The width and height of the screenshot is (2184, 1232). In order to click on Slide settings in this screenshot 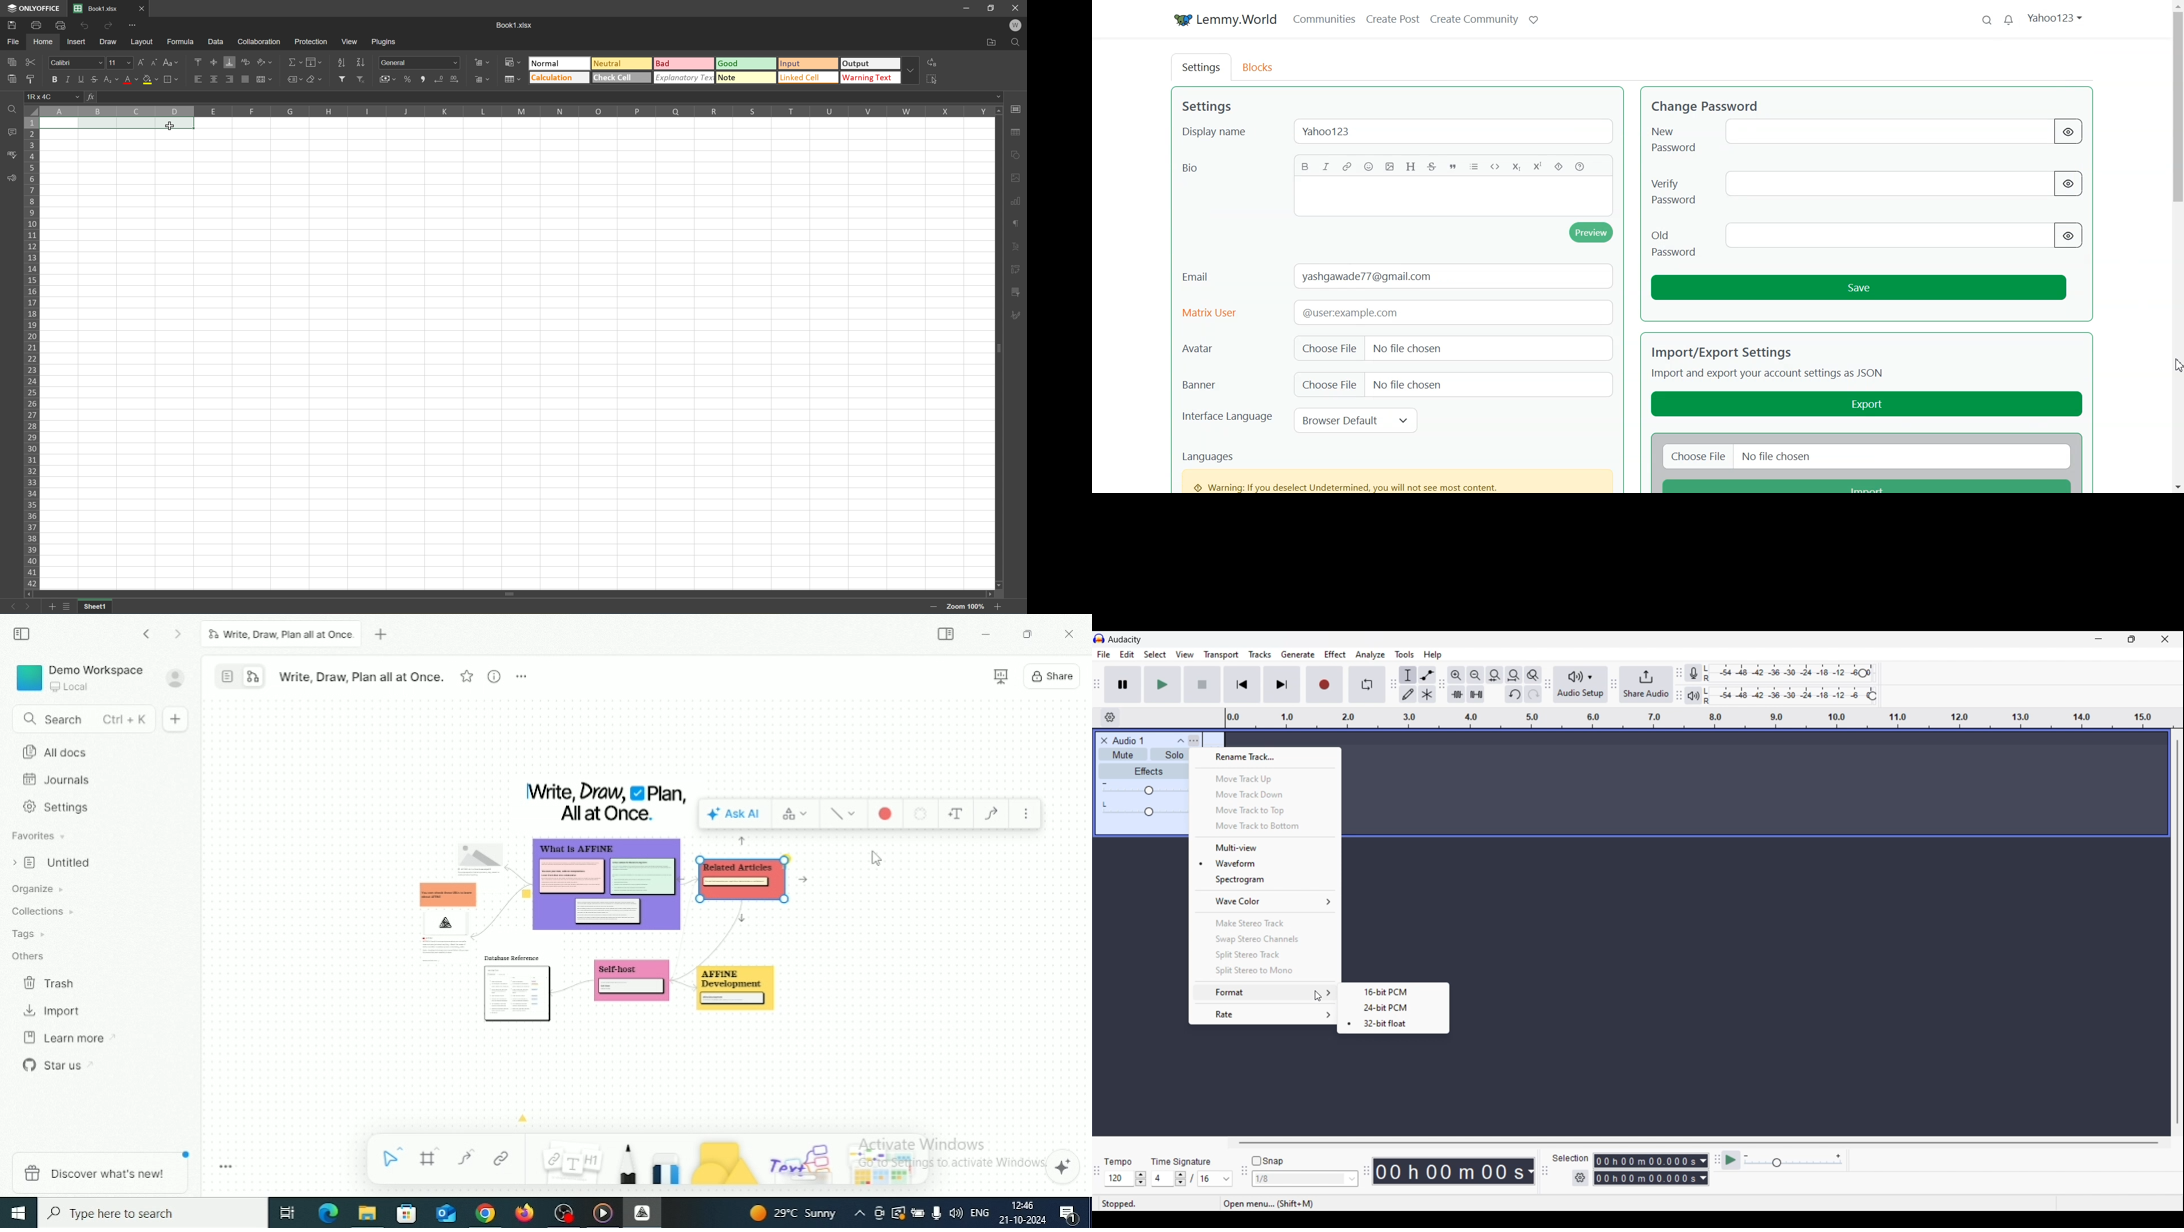, I will do `click(1018, 109)`.